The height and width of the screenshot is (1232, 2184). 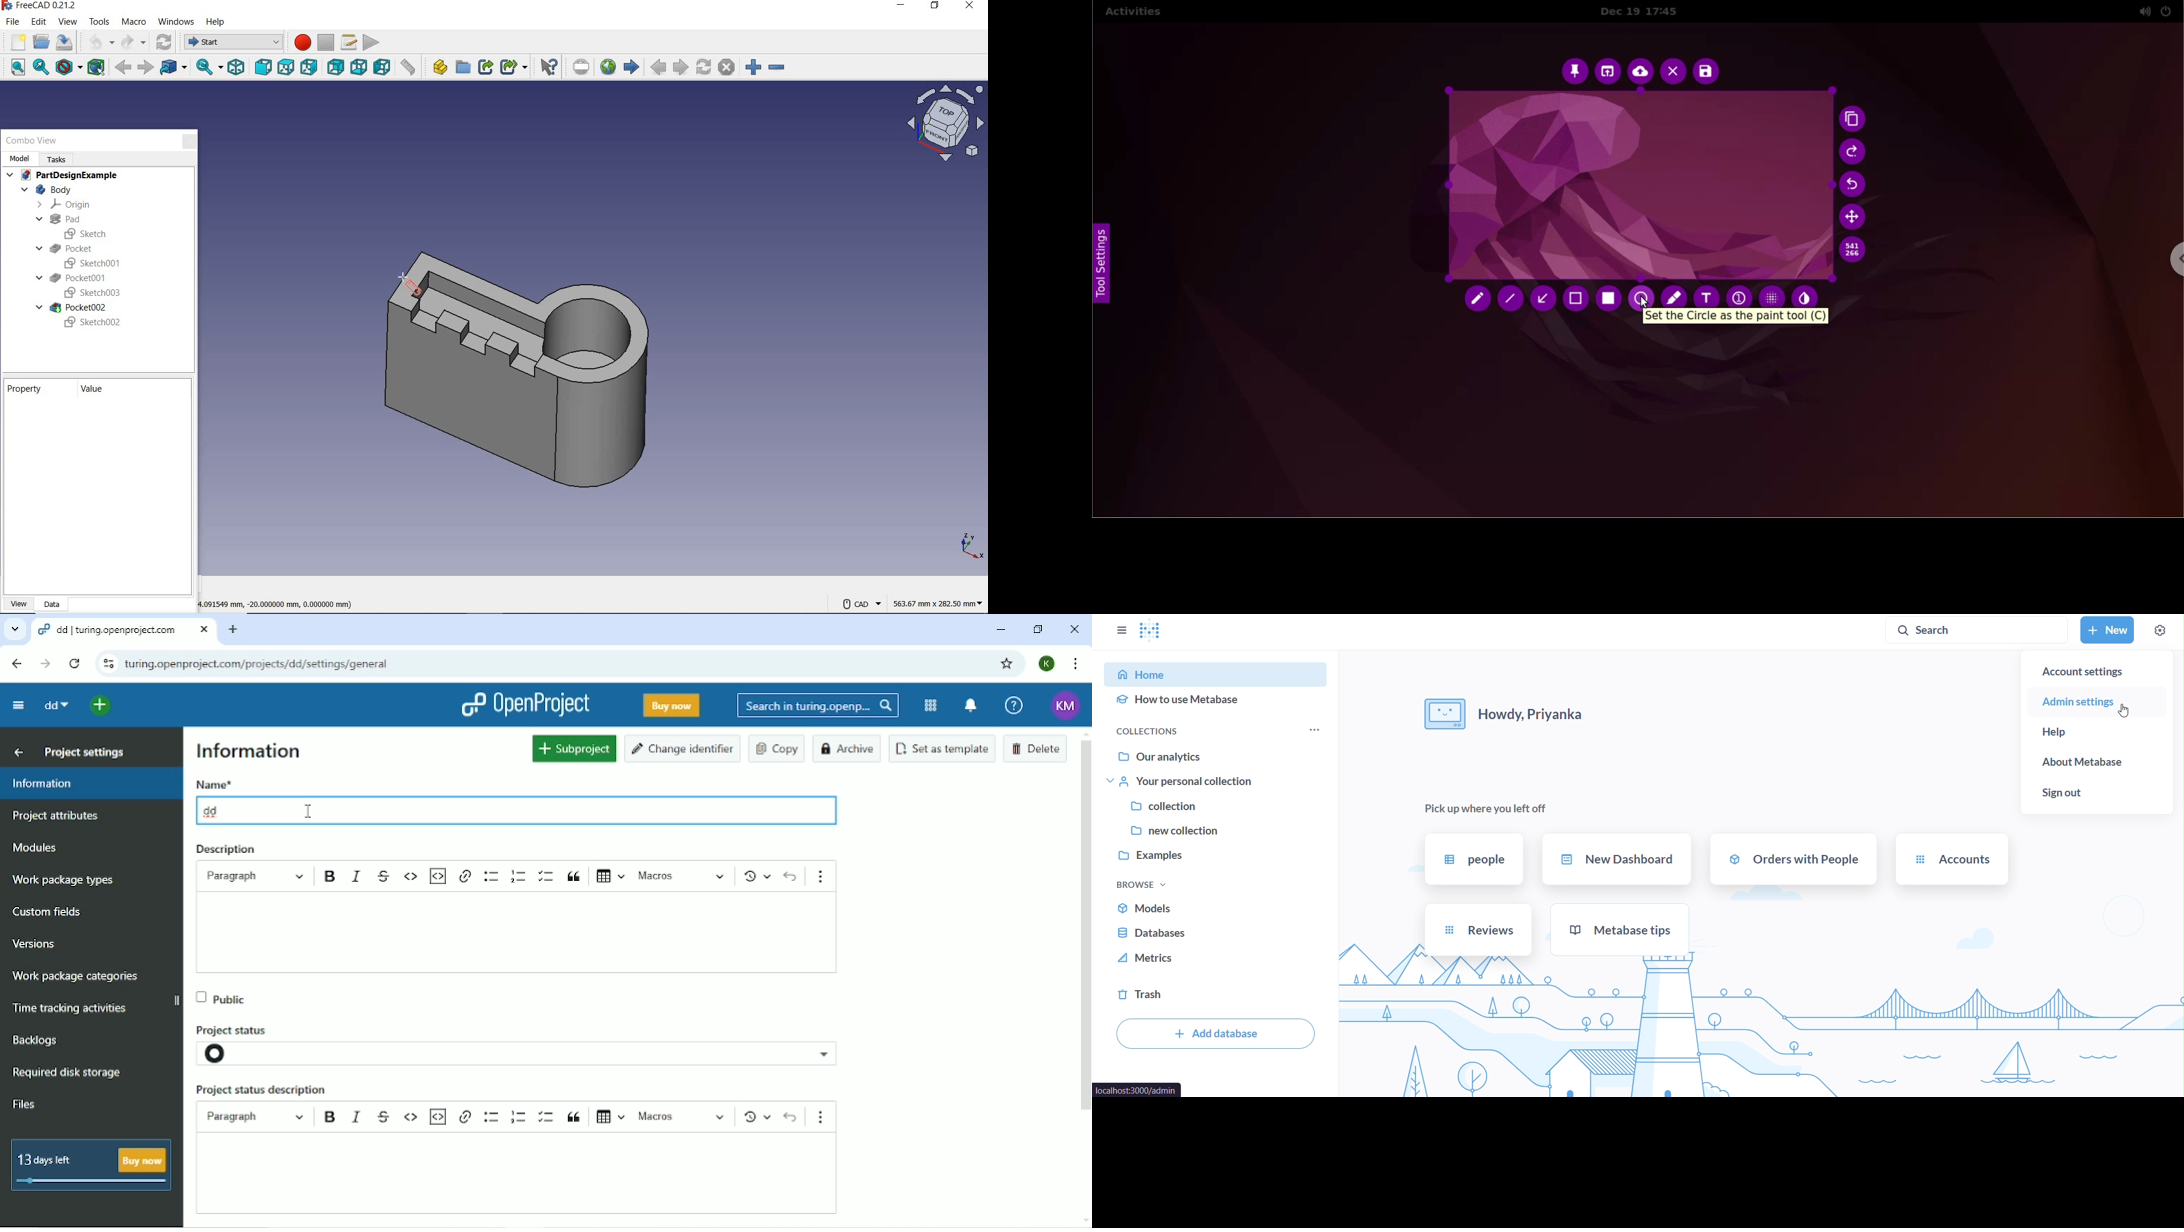 What do you see at coordinates (349, 42) in the screenshot?
I see `macros` at bounding box center [349, 42].